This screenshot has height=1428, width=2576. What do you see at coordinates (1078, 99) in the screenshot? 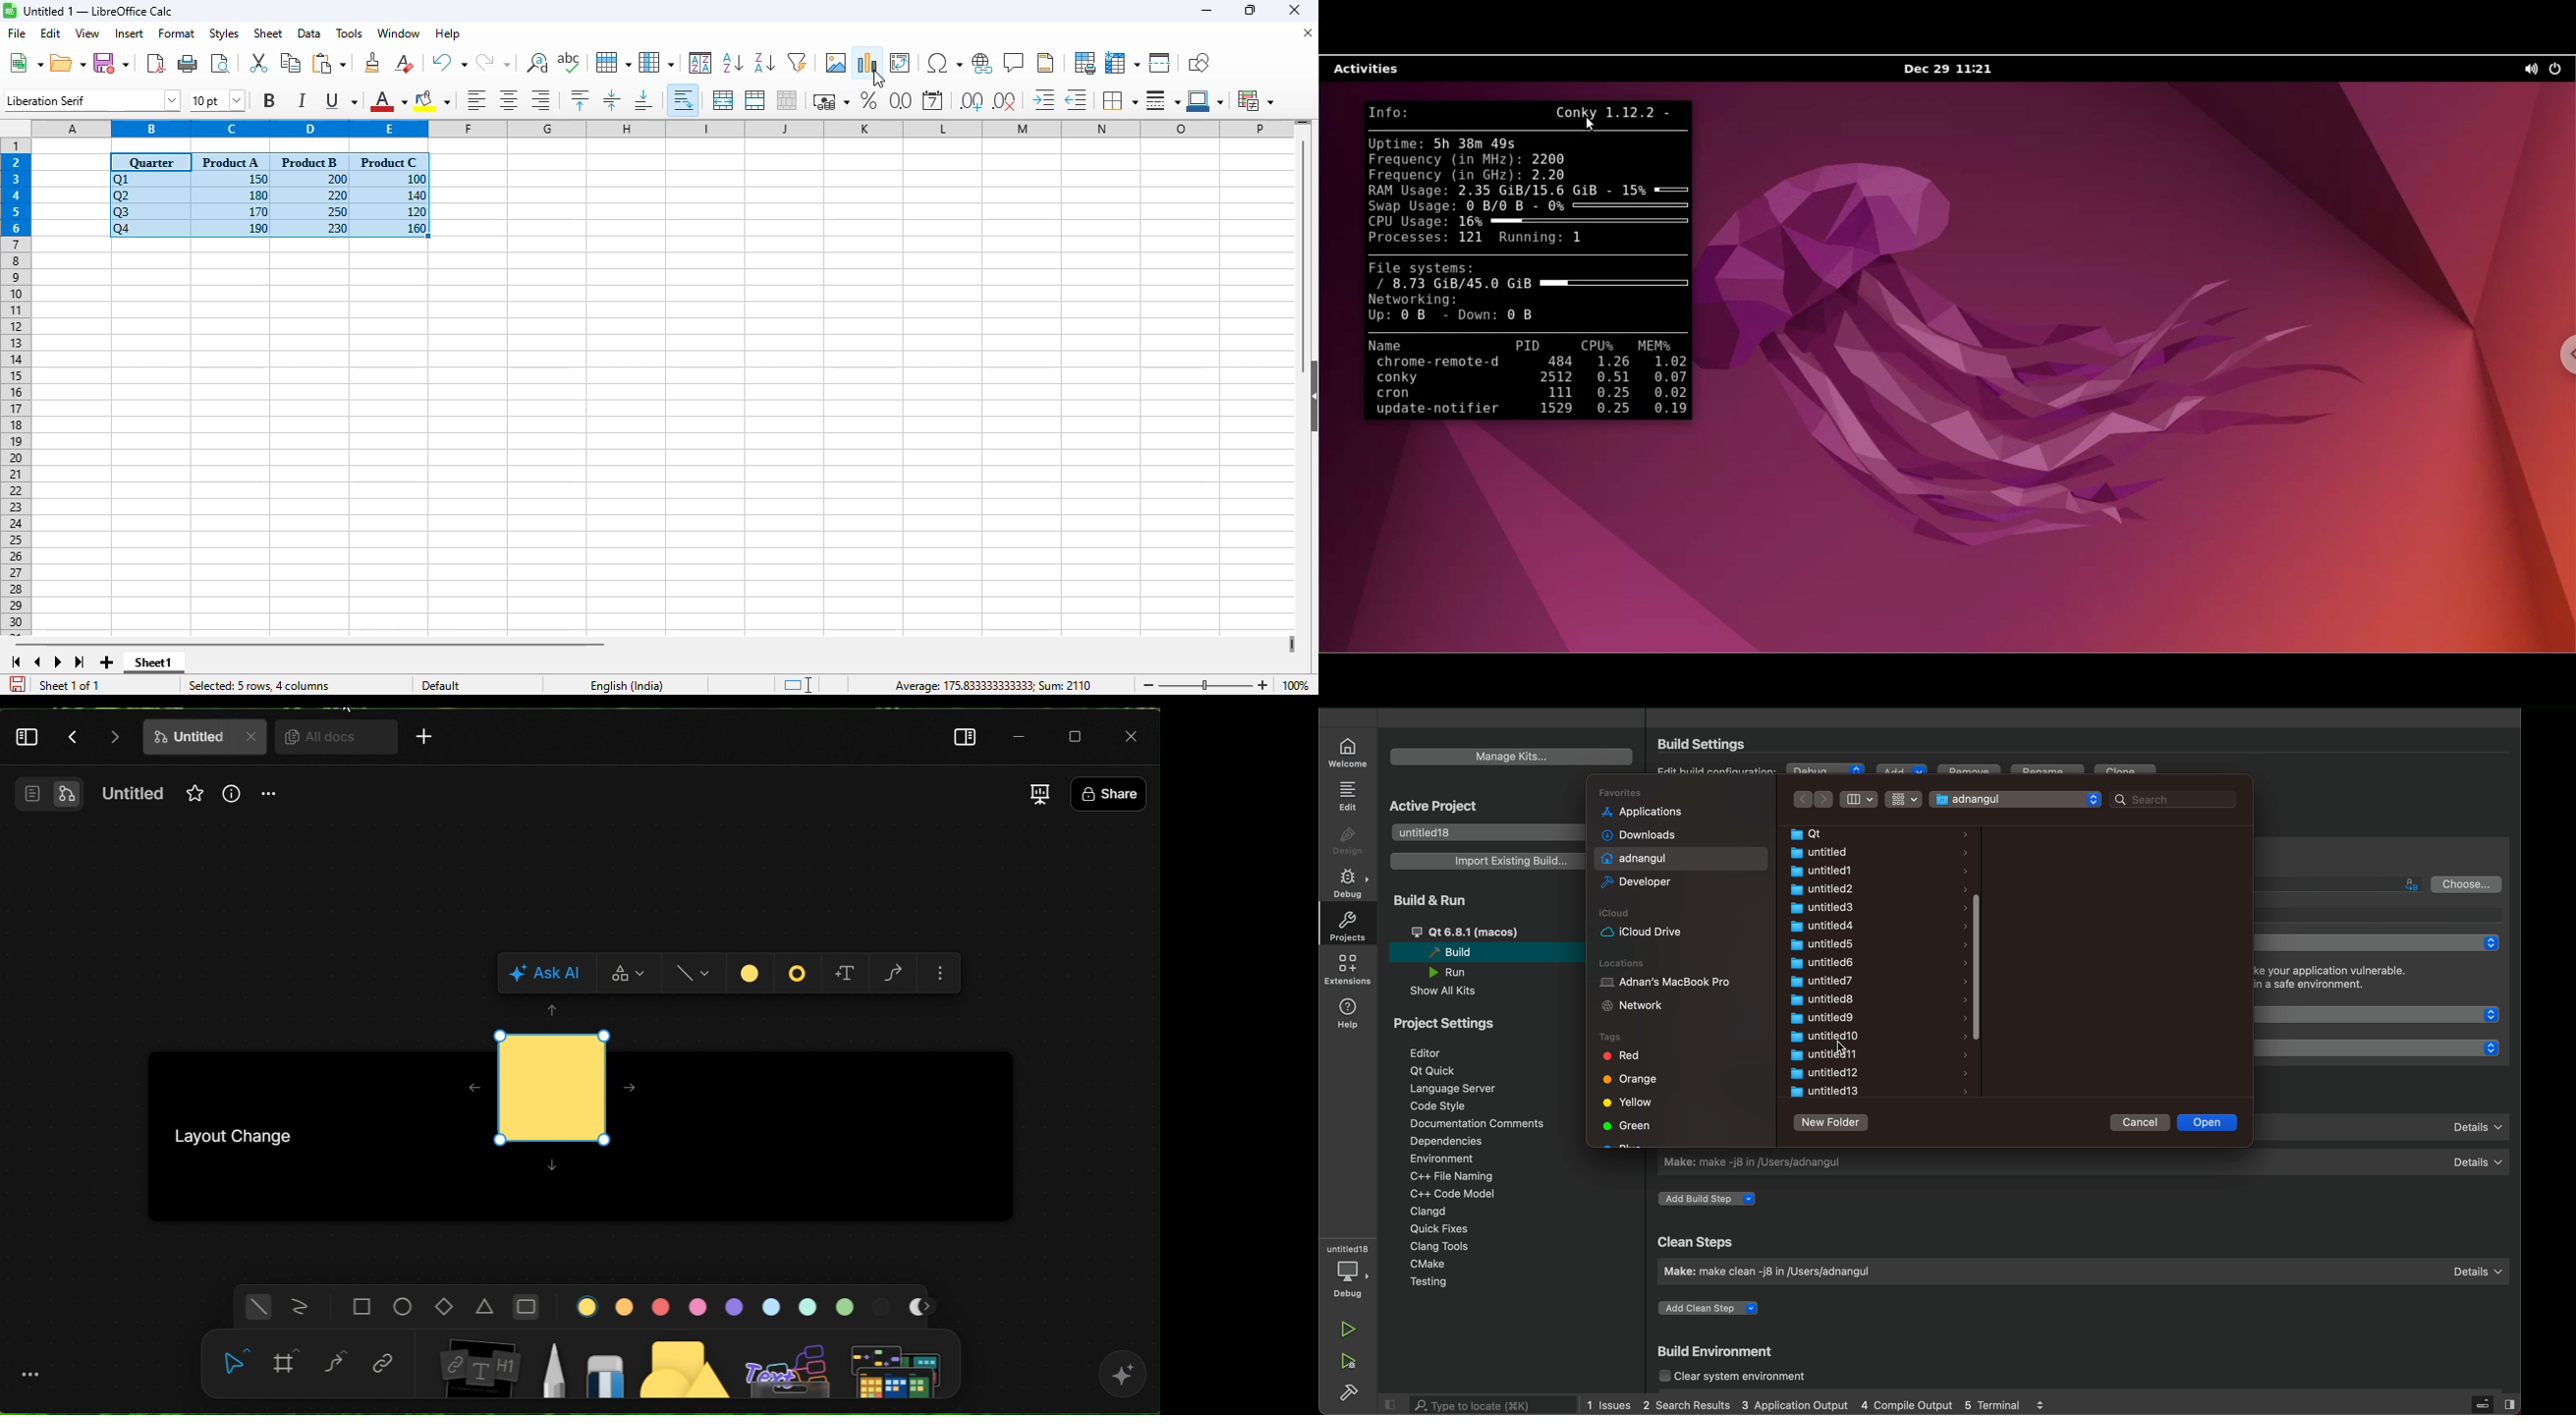
I see `decrease indent` at bounding box center [1078, 99].